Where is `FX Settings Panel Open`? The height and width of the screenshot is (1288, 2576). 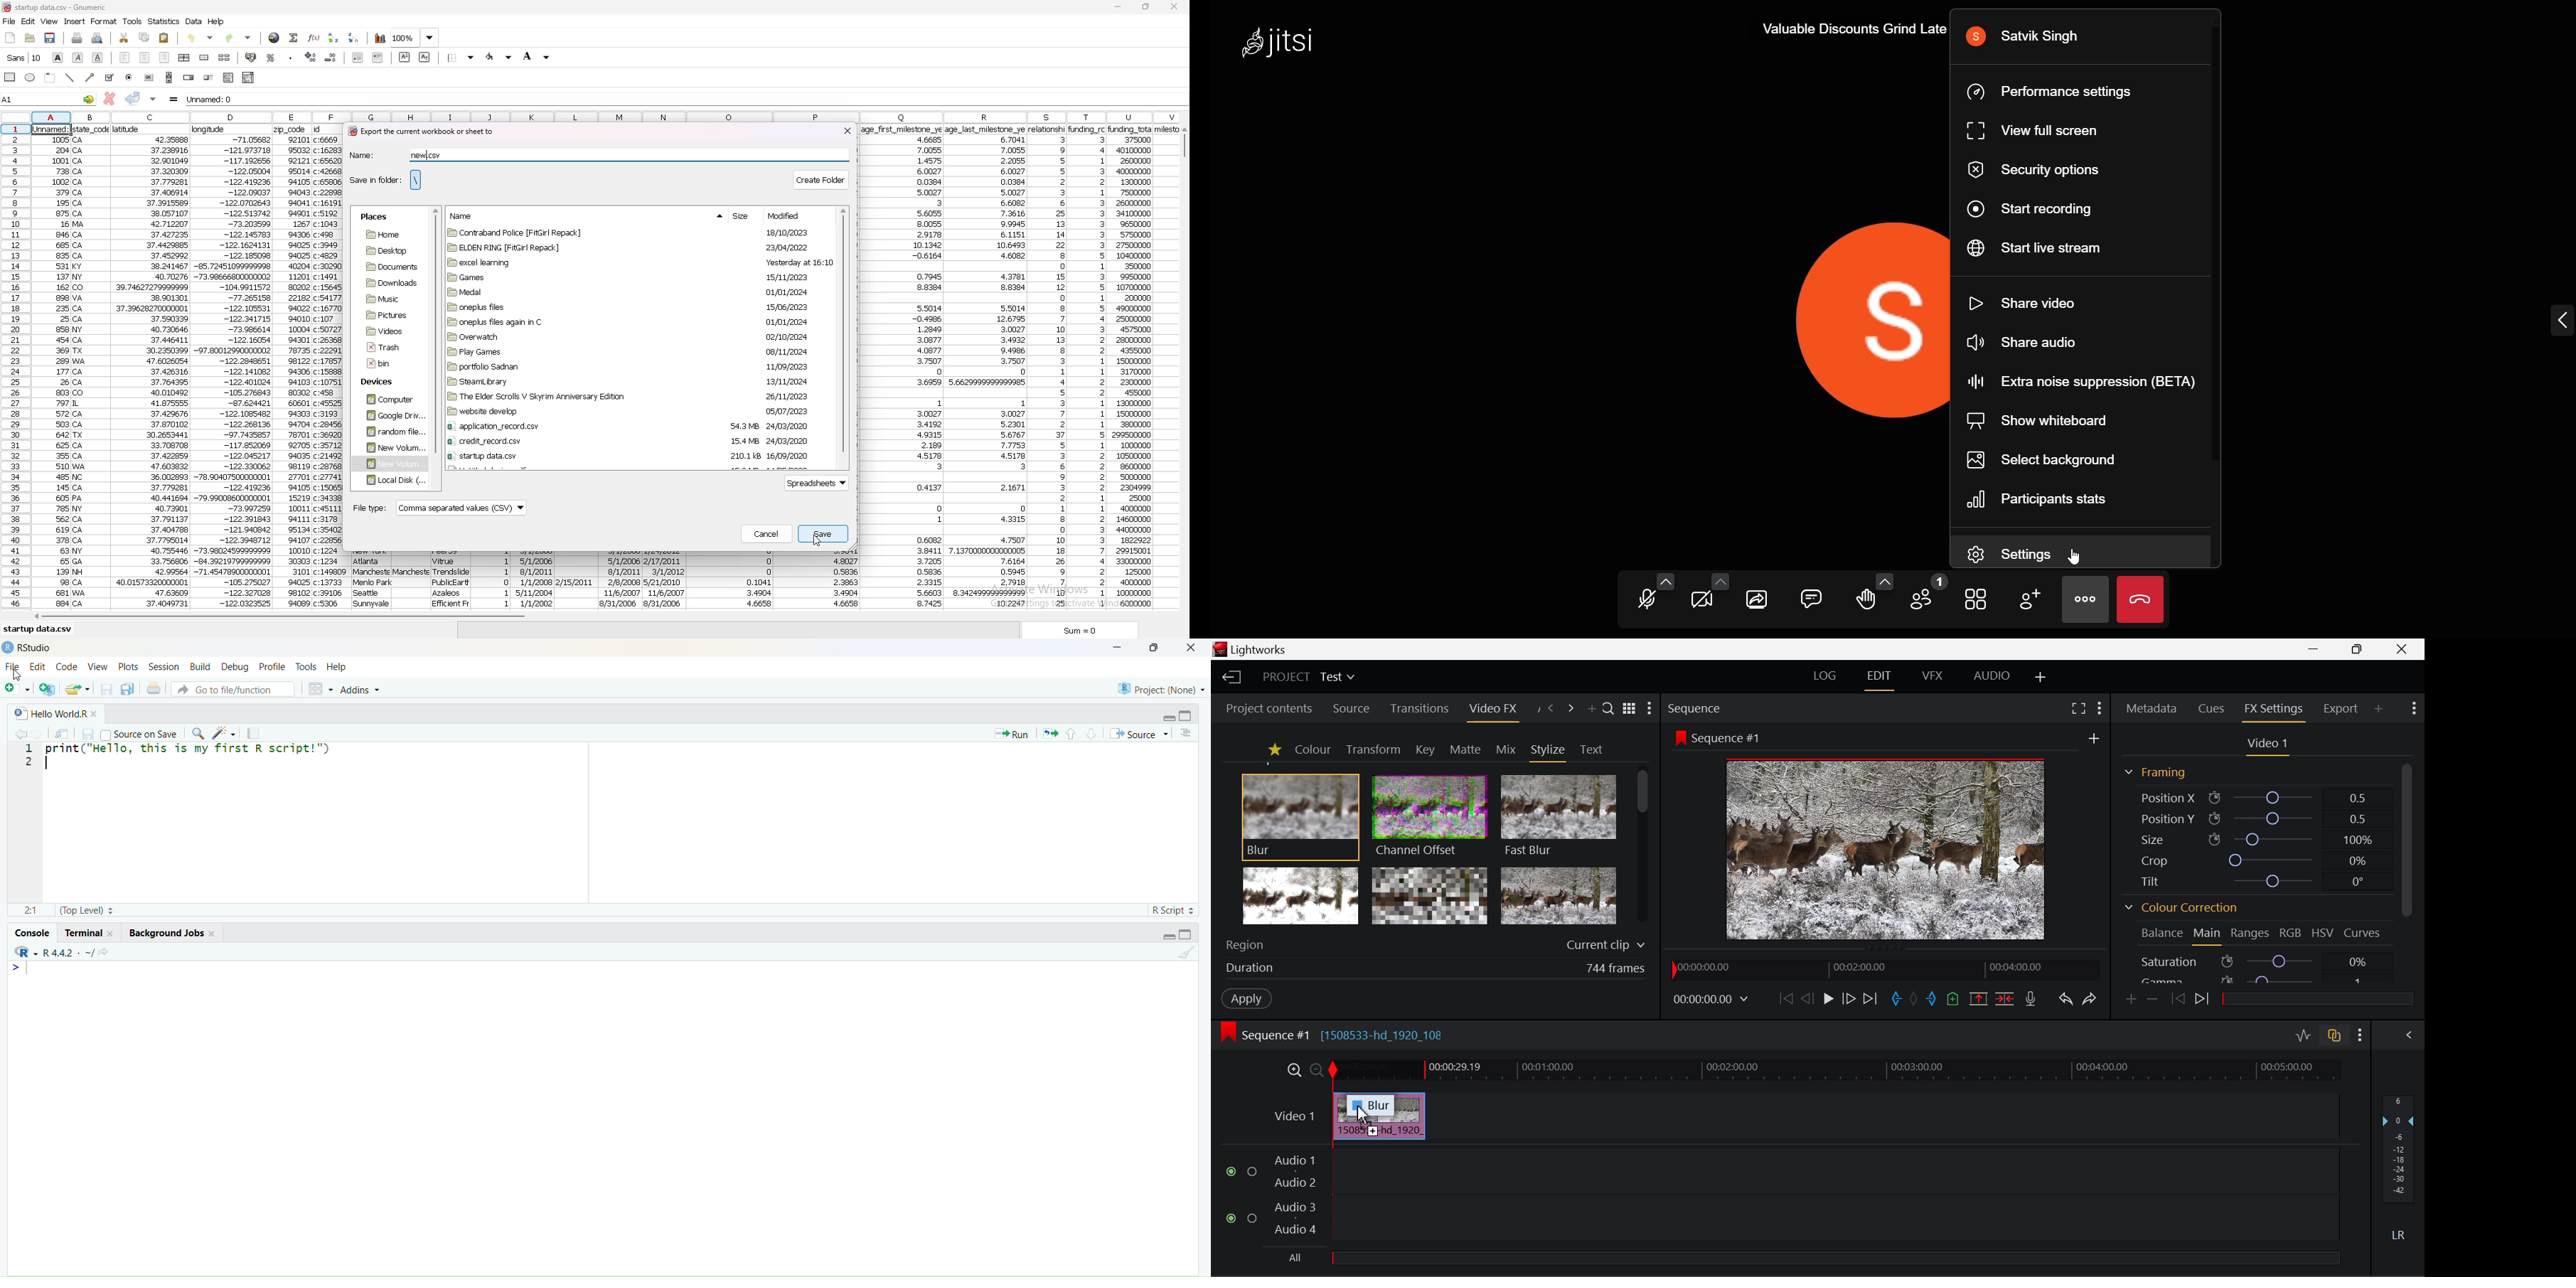
FX Settings Panel Open is located at coordinates (2272, 711).